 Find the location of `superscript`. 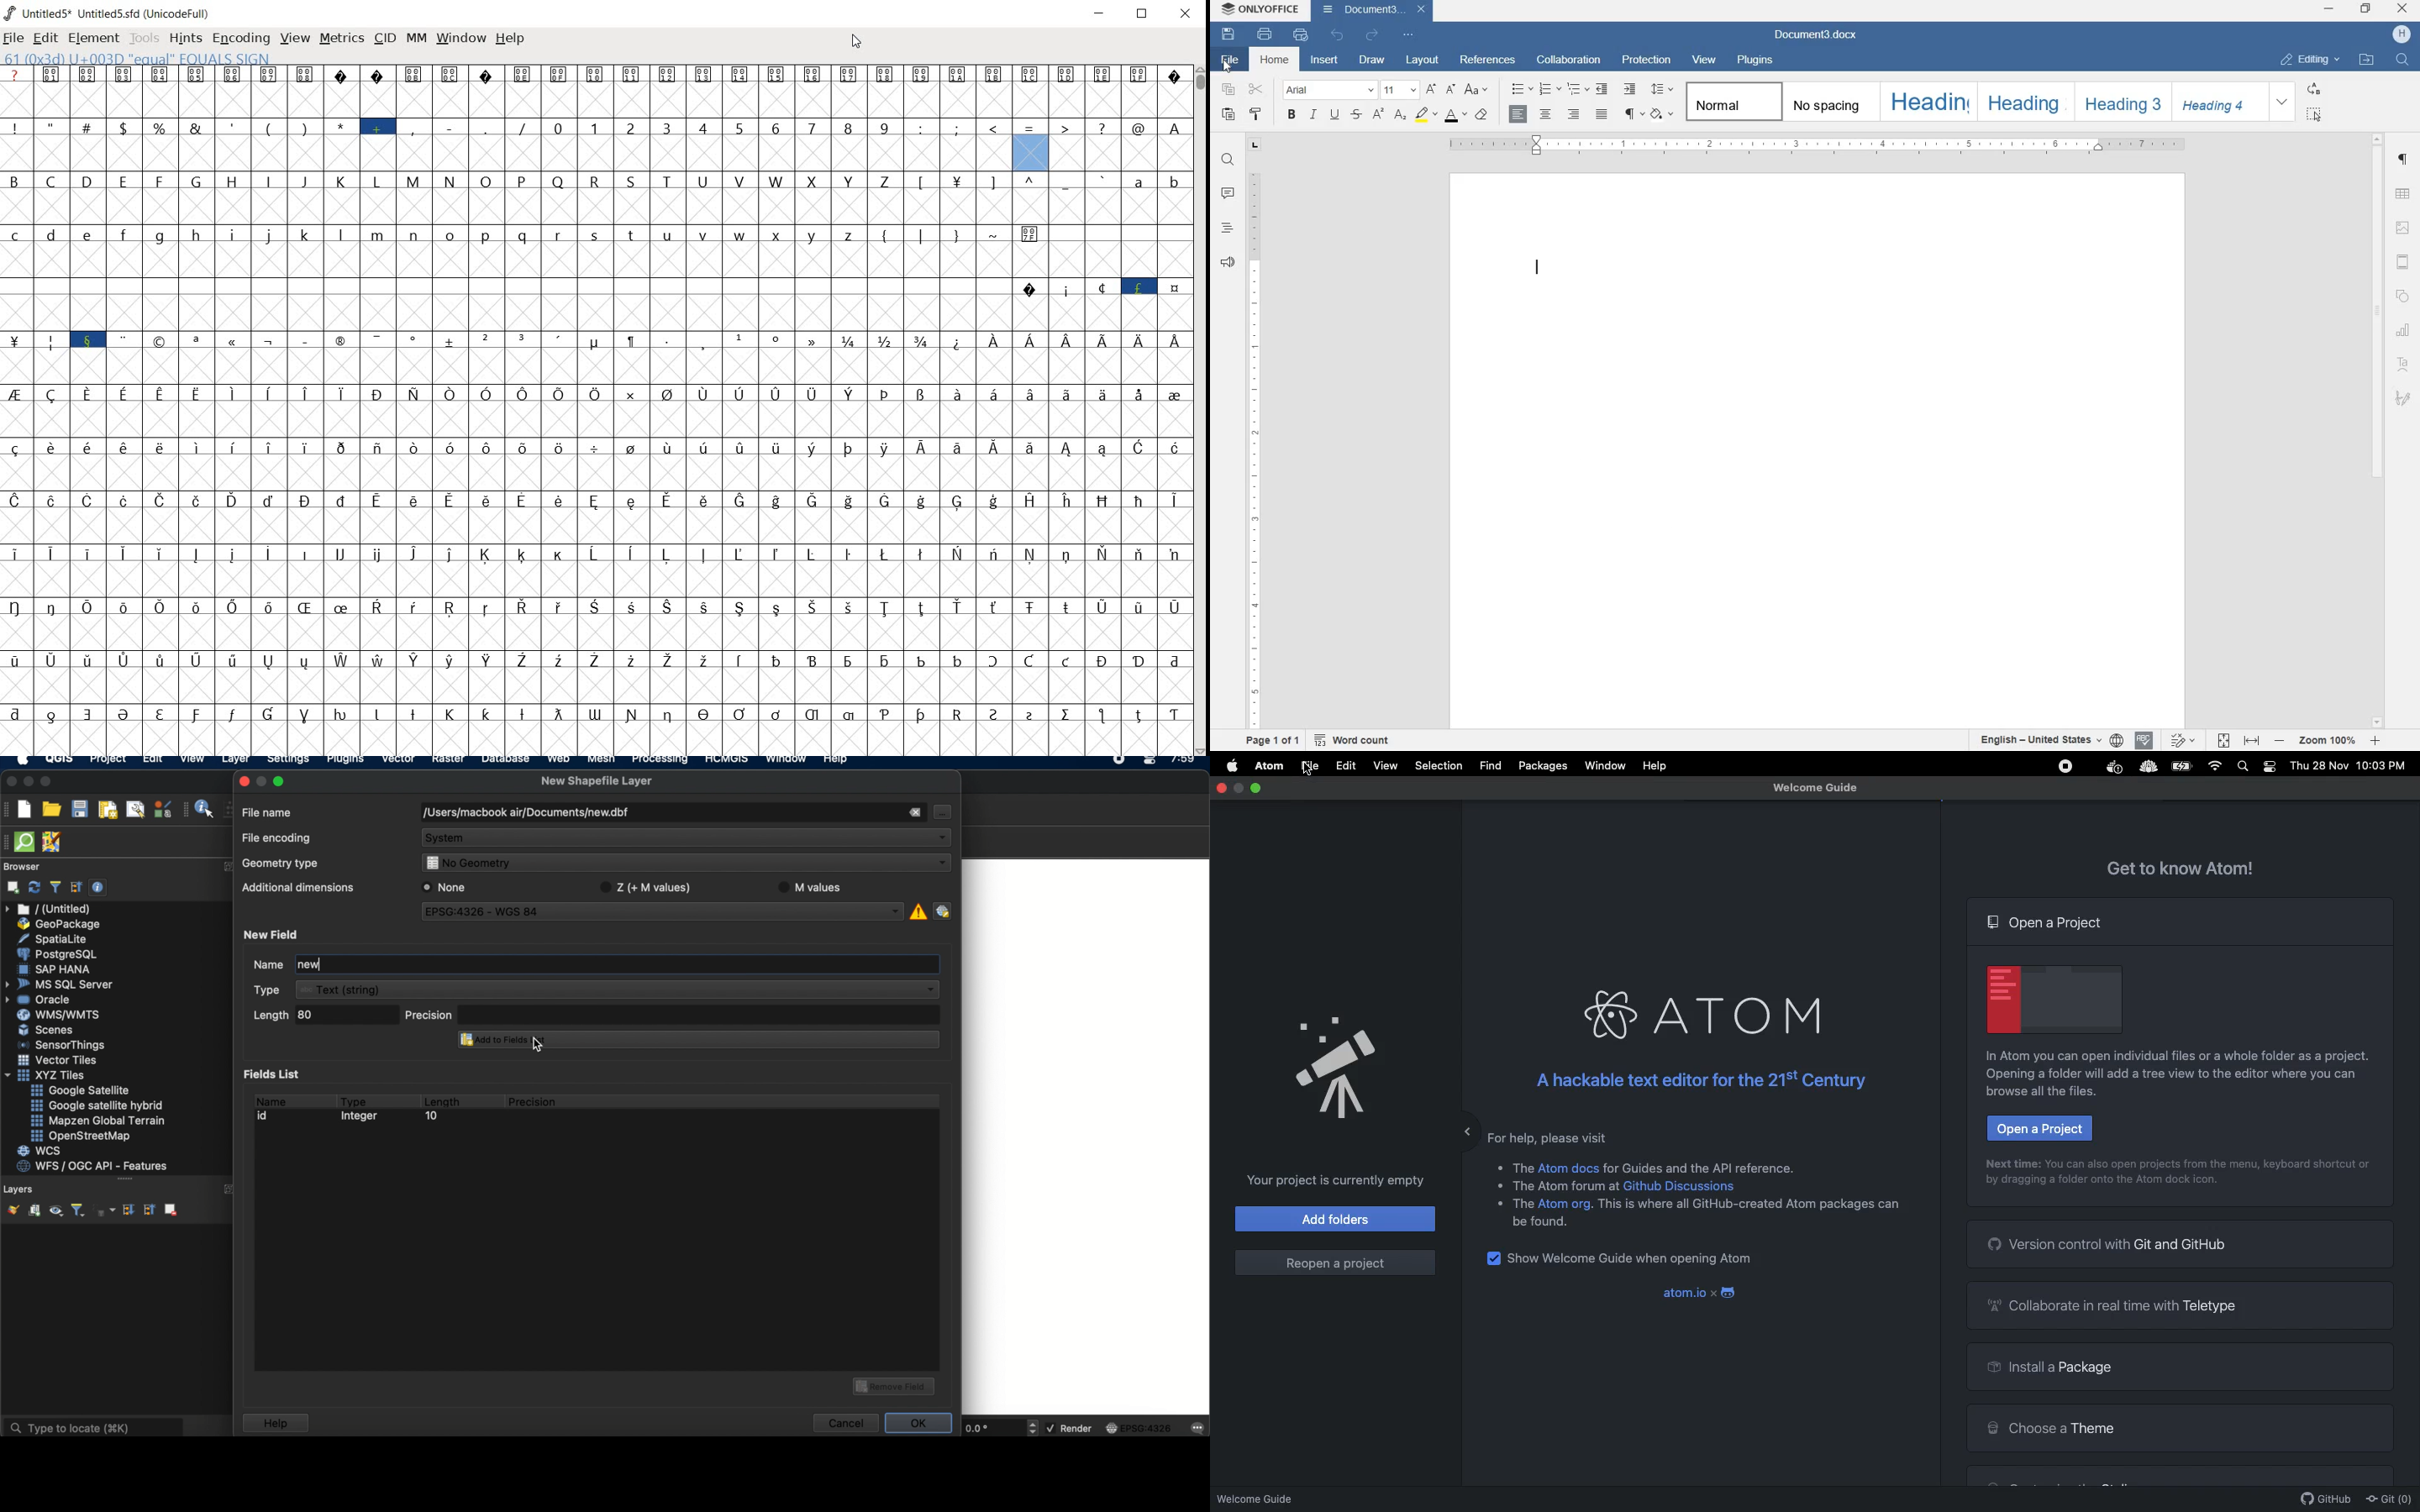

superscript is located at coordinates (1379, 115).